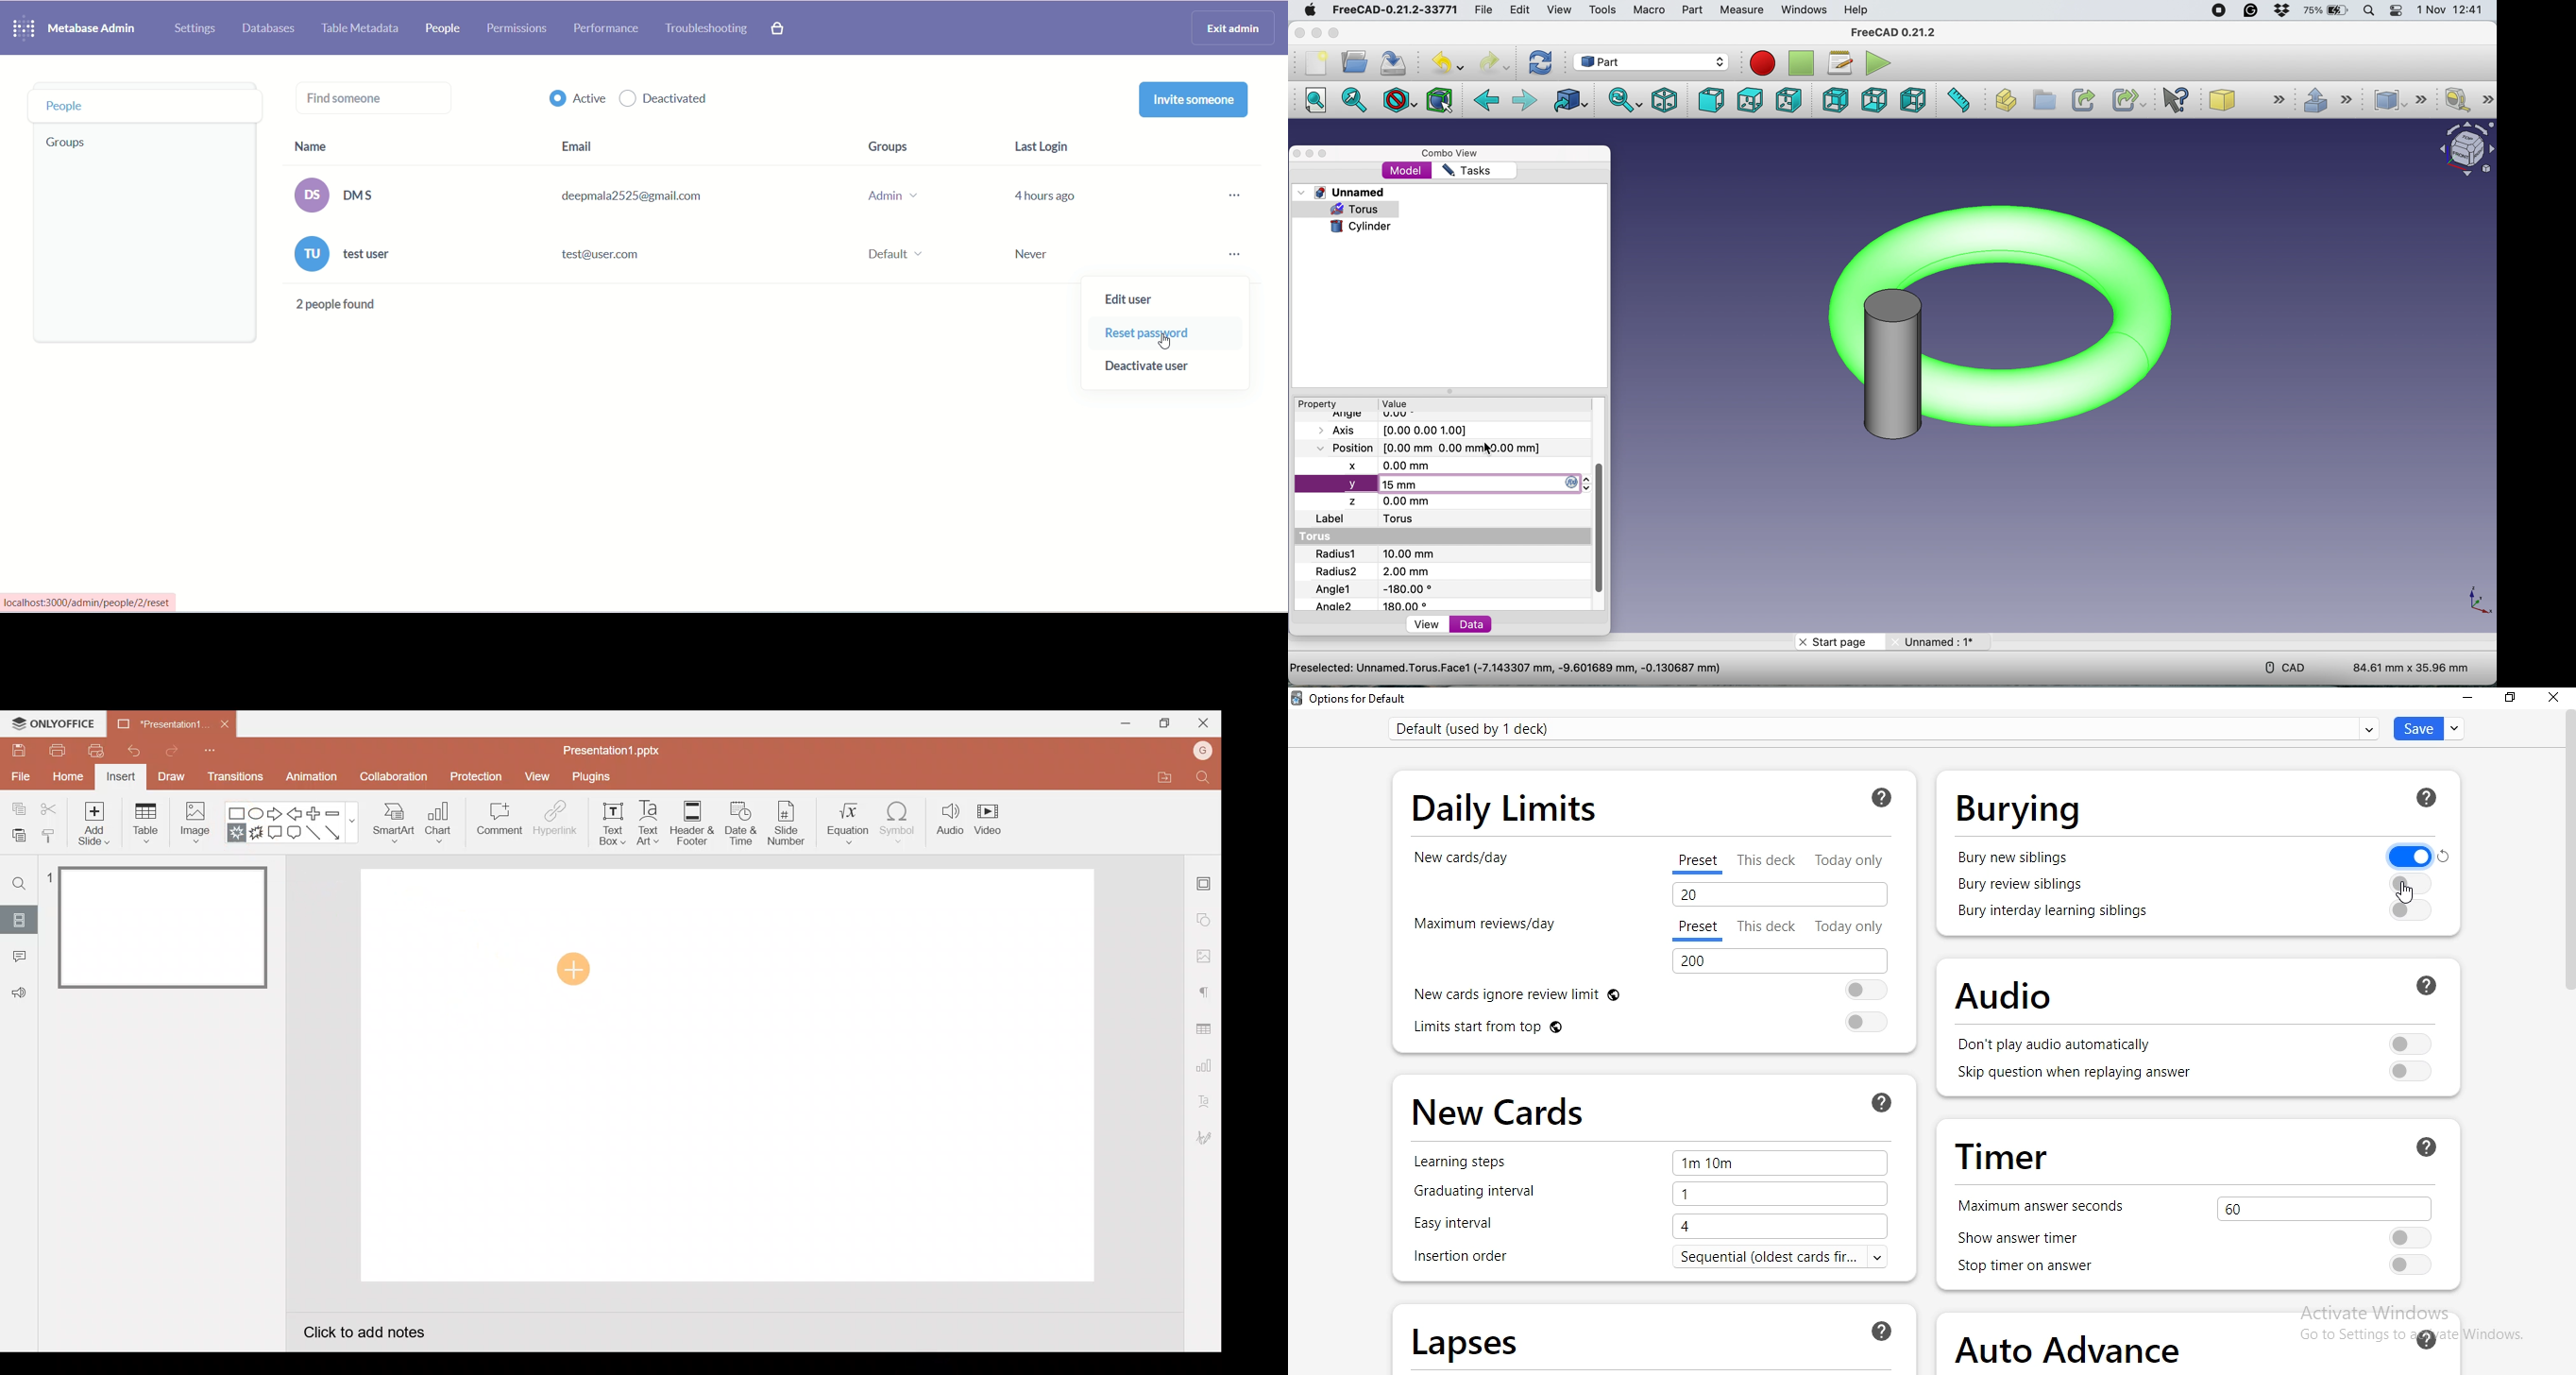 Image resolution: width=2576 pixels, height=1400 pixels. Describe the element at coordinates (274, 815) in the screenshot. I see `Right arrow` at that location.